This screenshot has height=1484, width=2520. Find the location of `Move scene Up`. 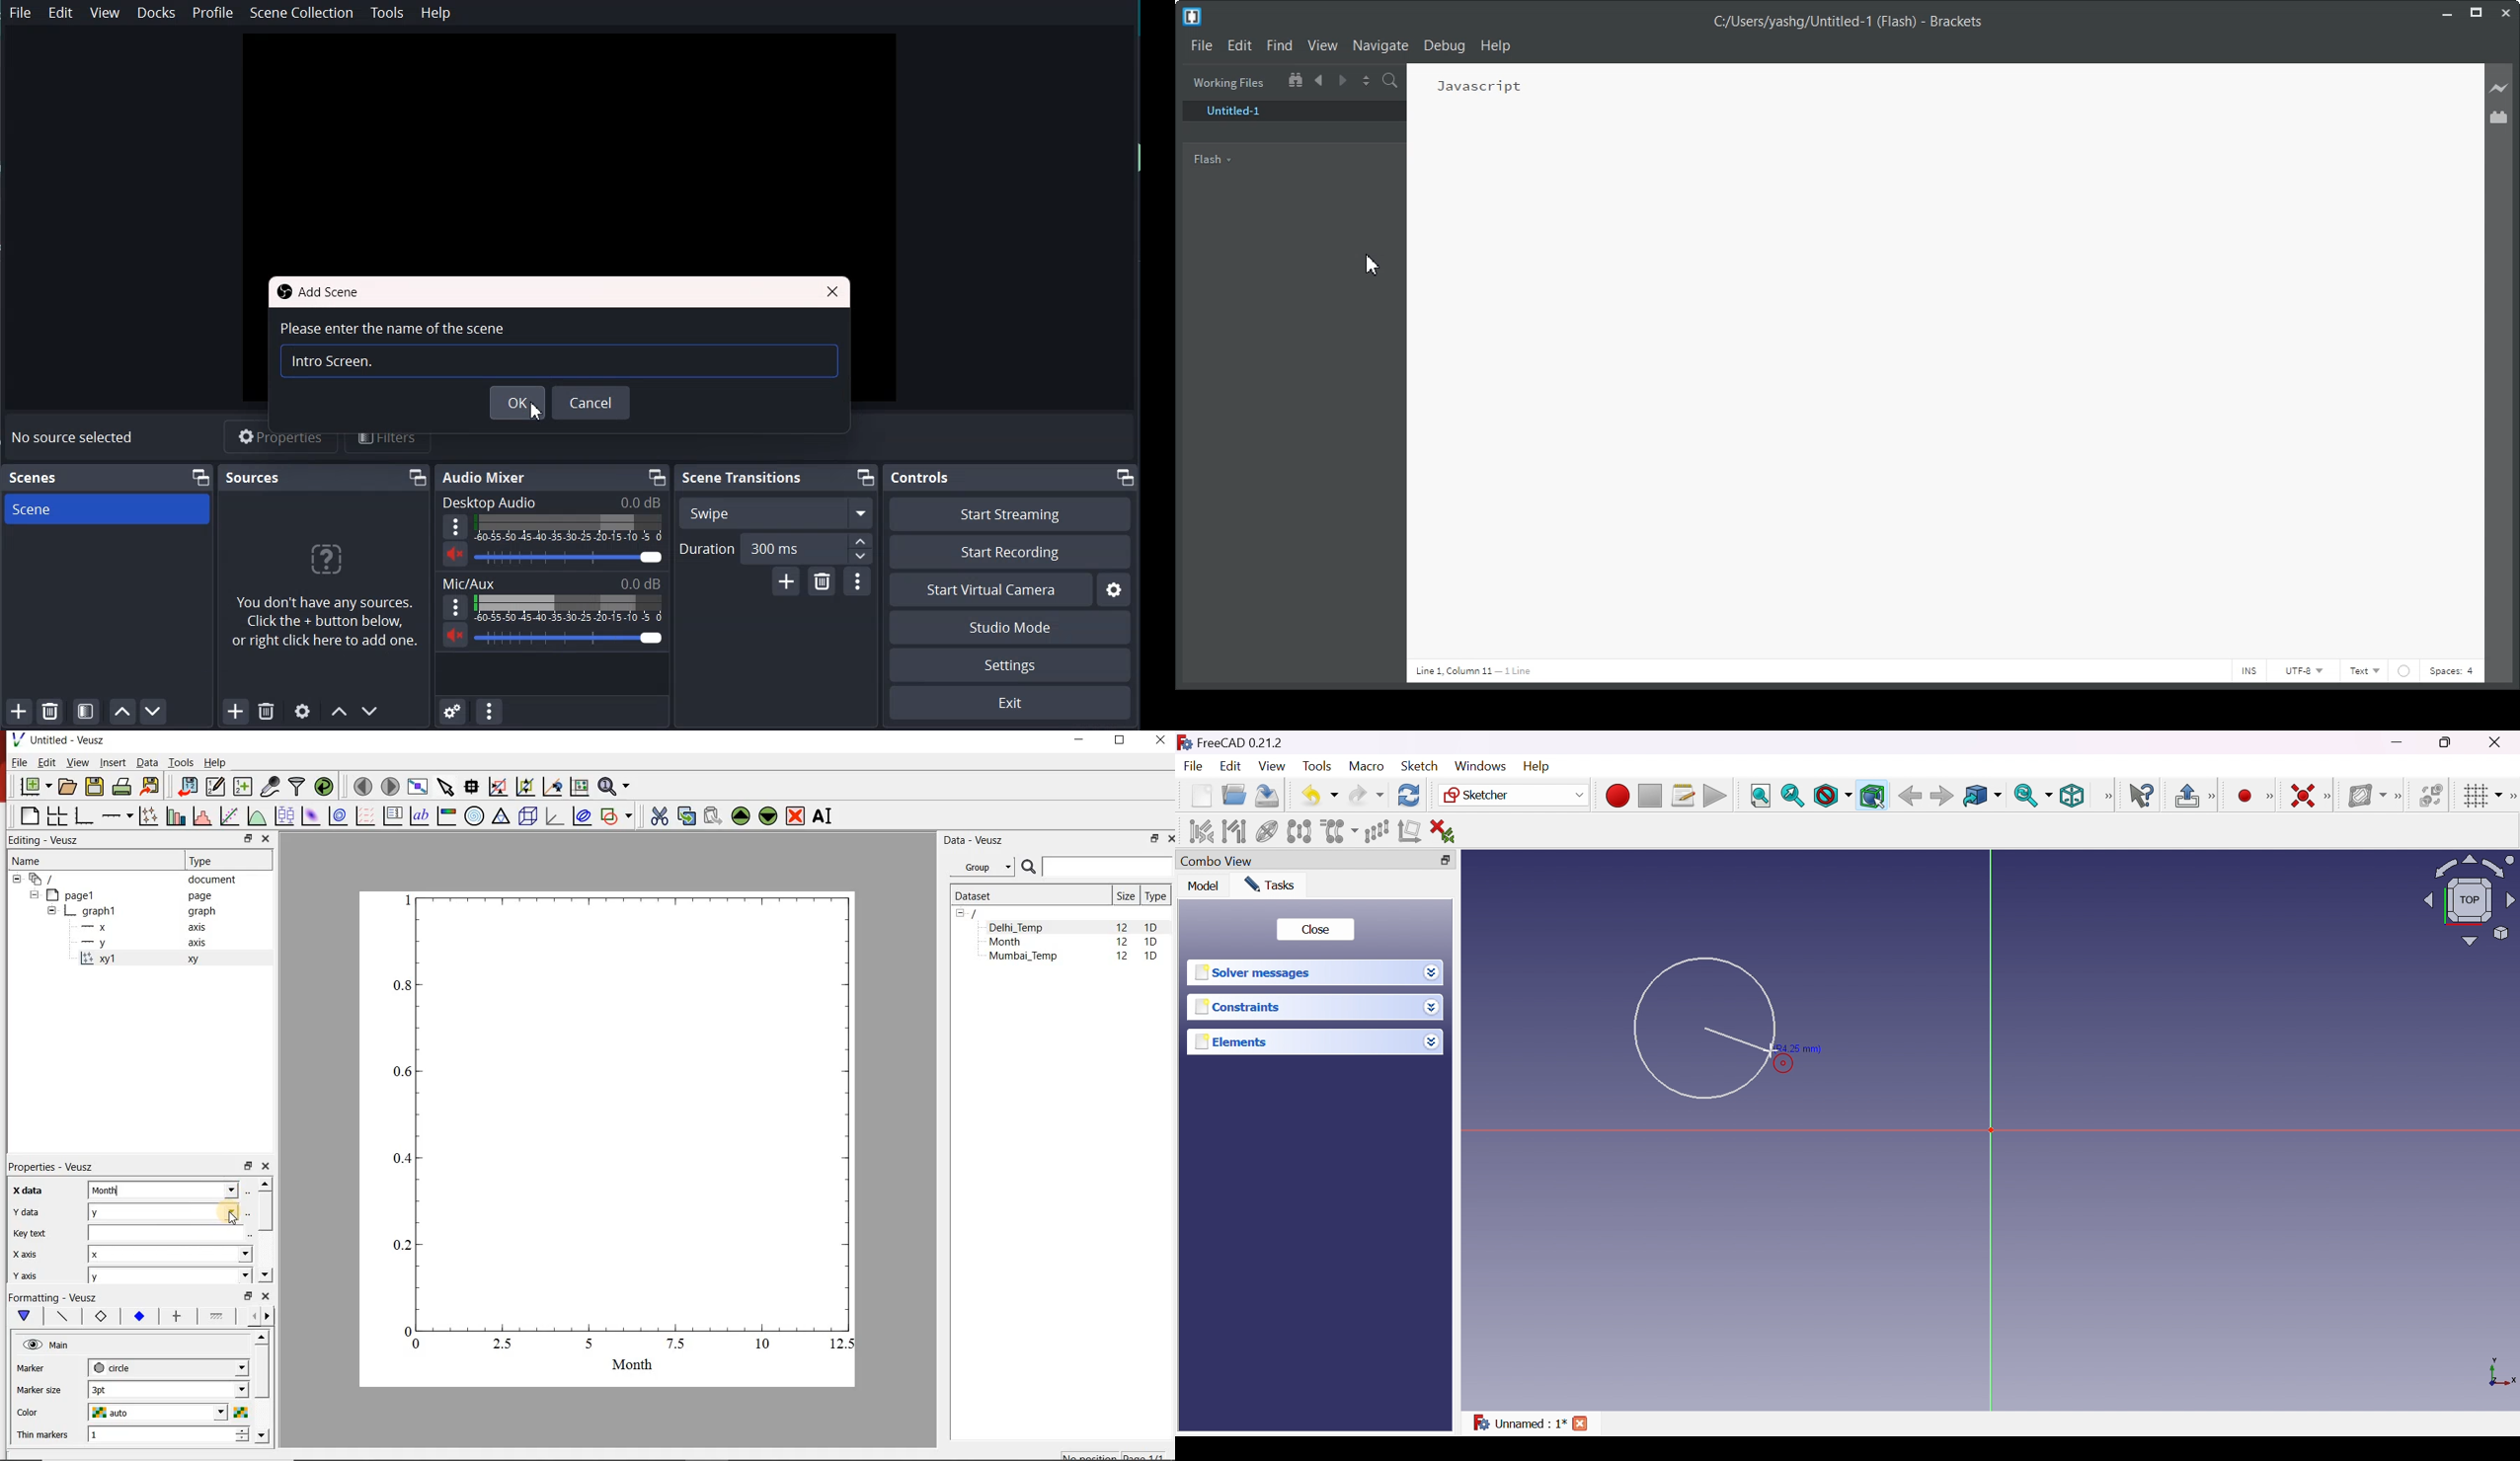

Move scene Up is located at coordinates (338, 713).